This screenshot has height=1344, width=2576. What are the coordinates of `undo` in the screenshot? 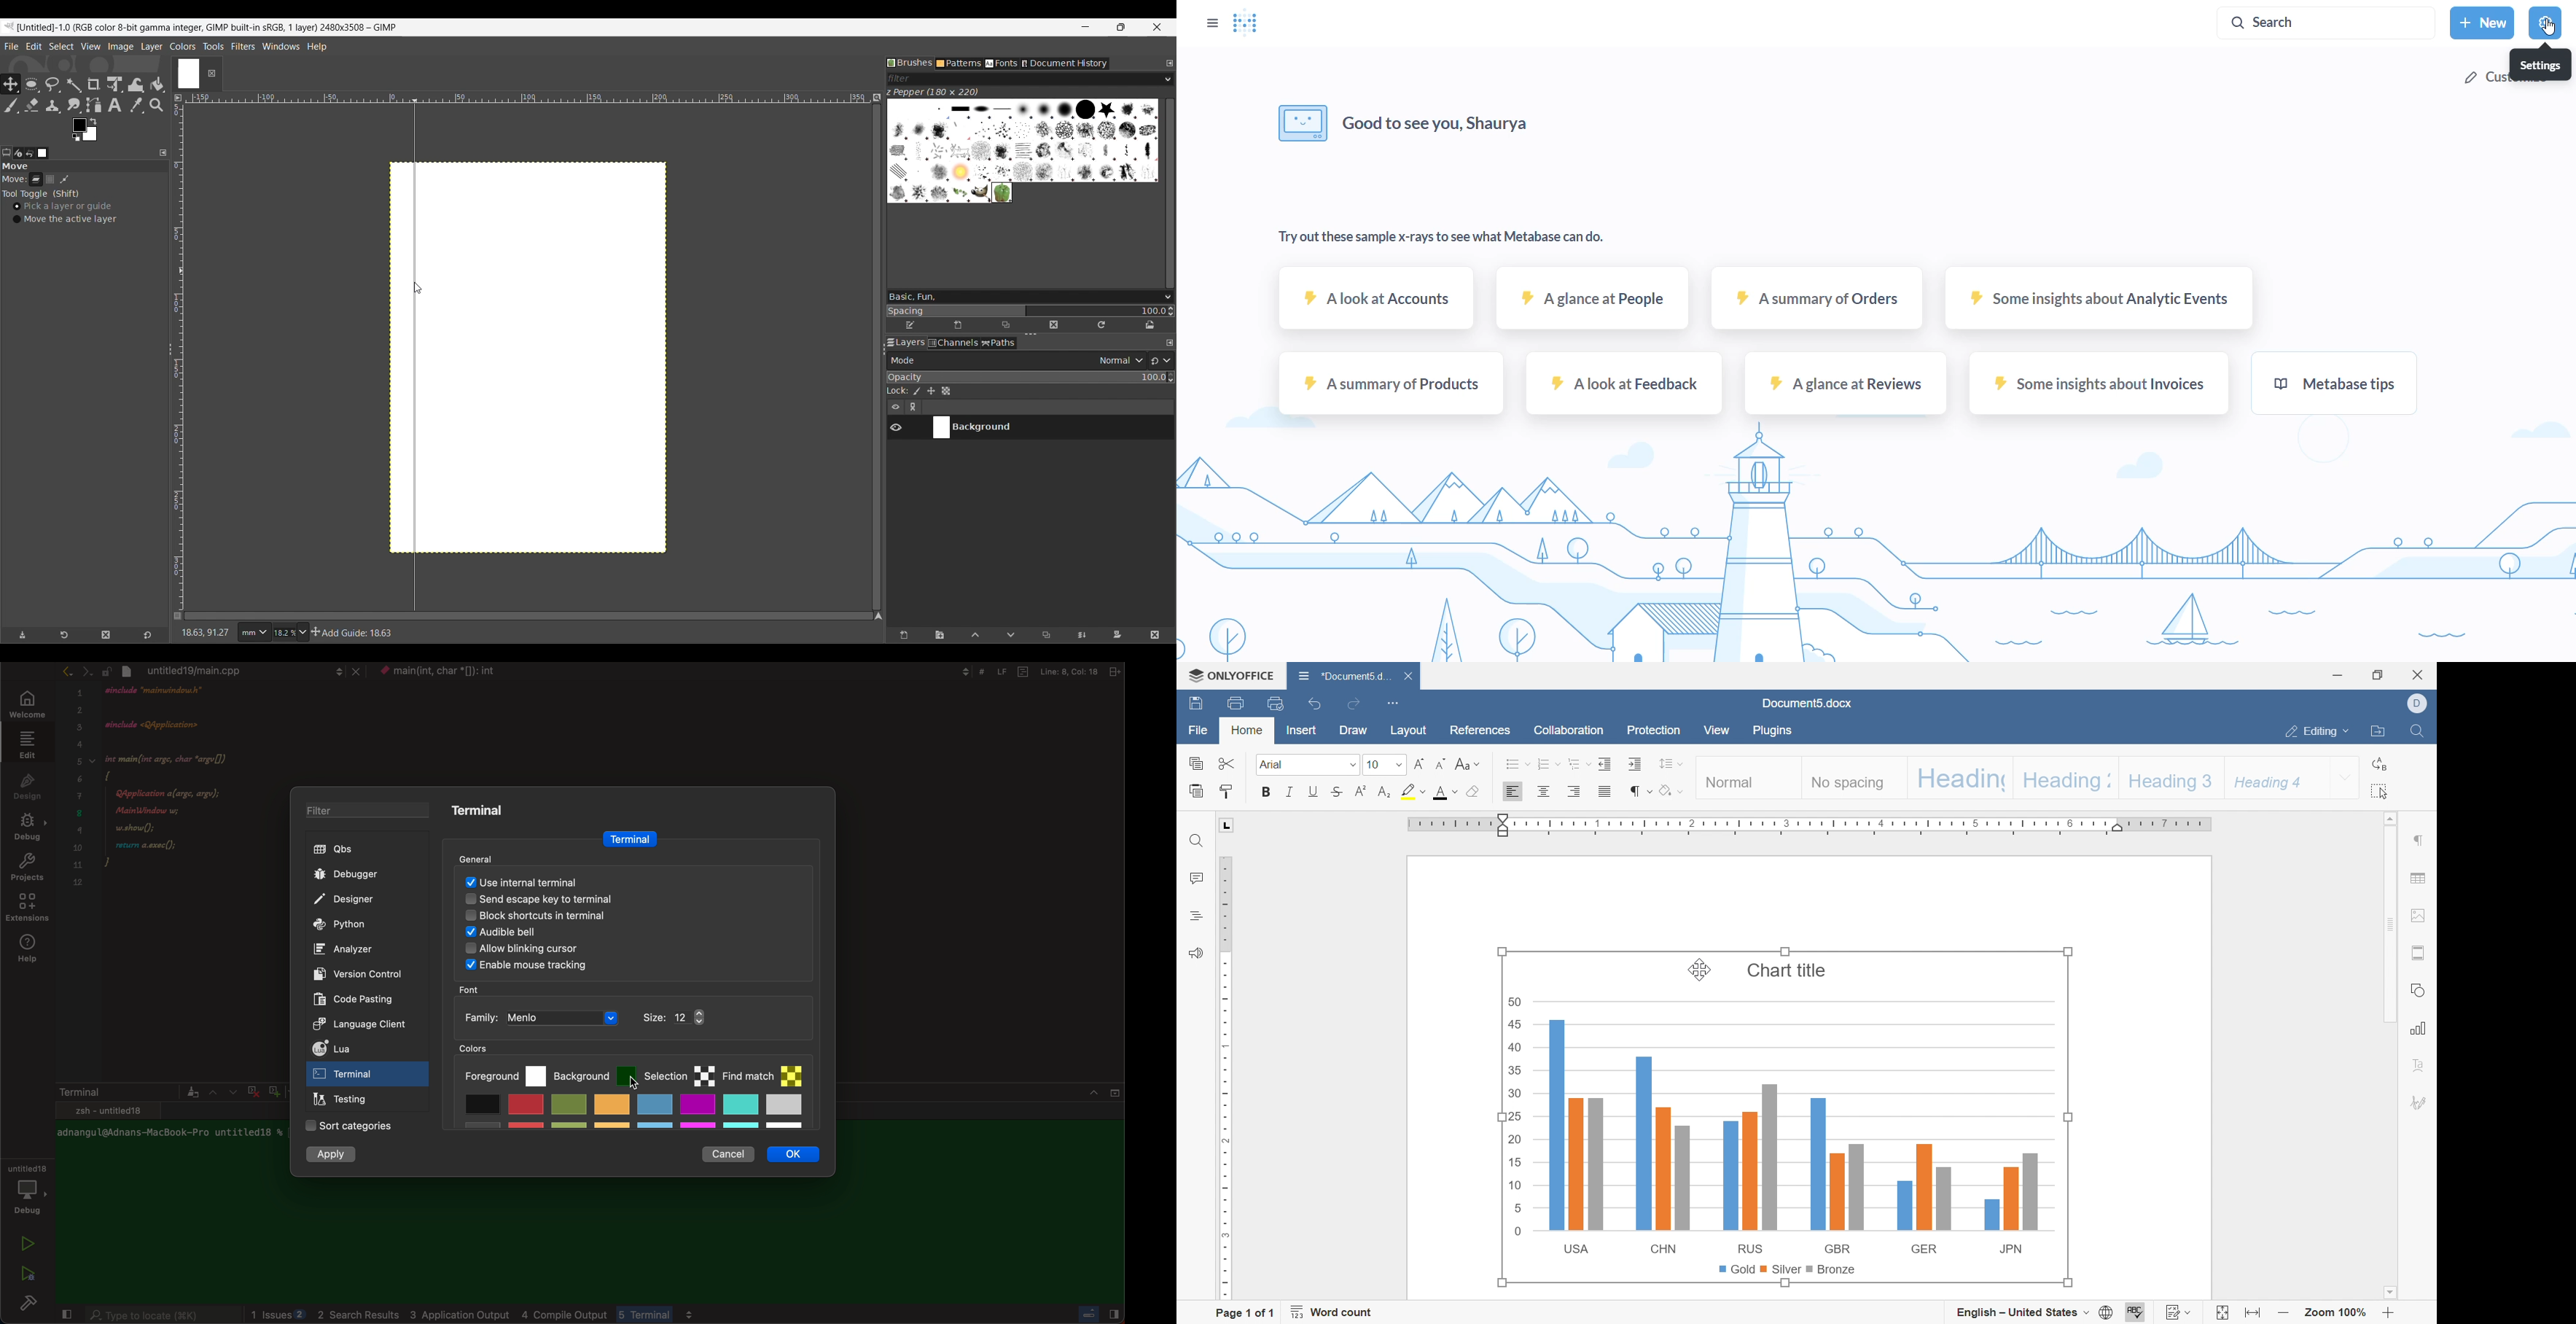 It's located at (1316, 703).